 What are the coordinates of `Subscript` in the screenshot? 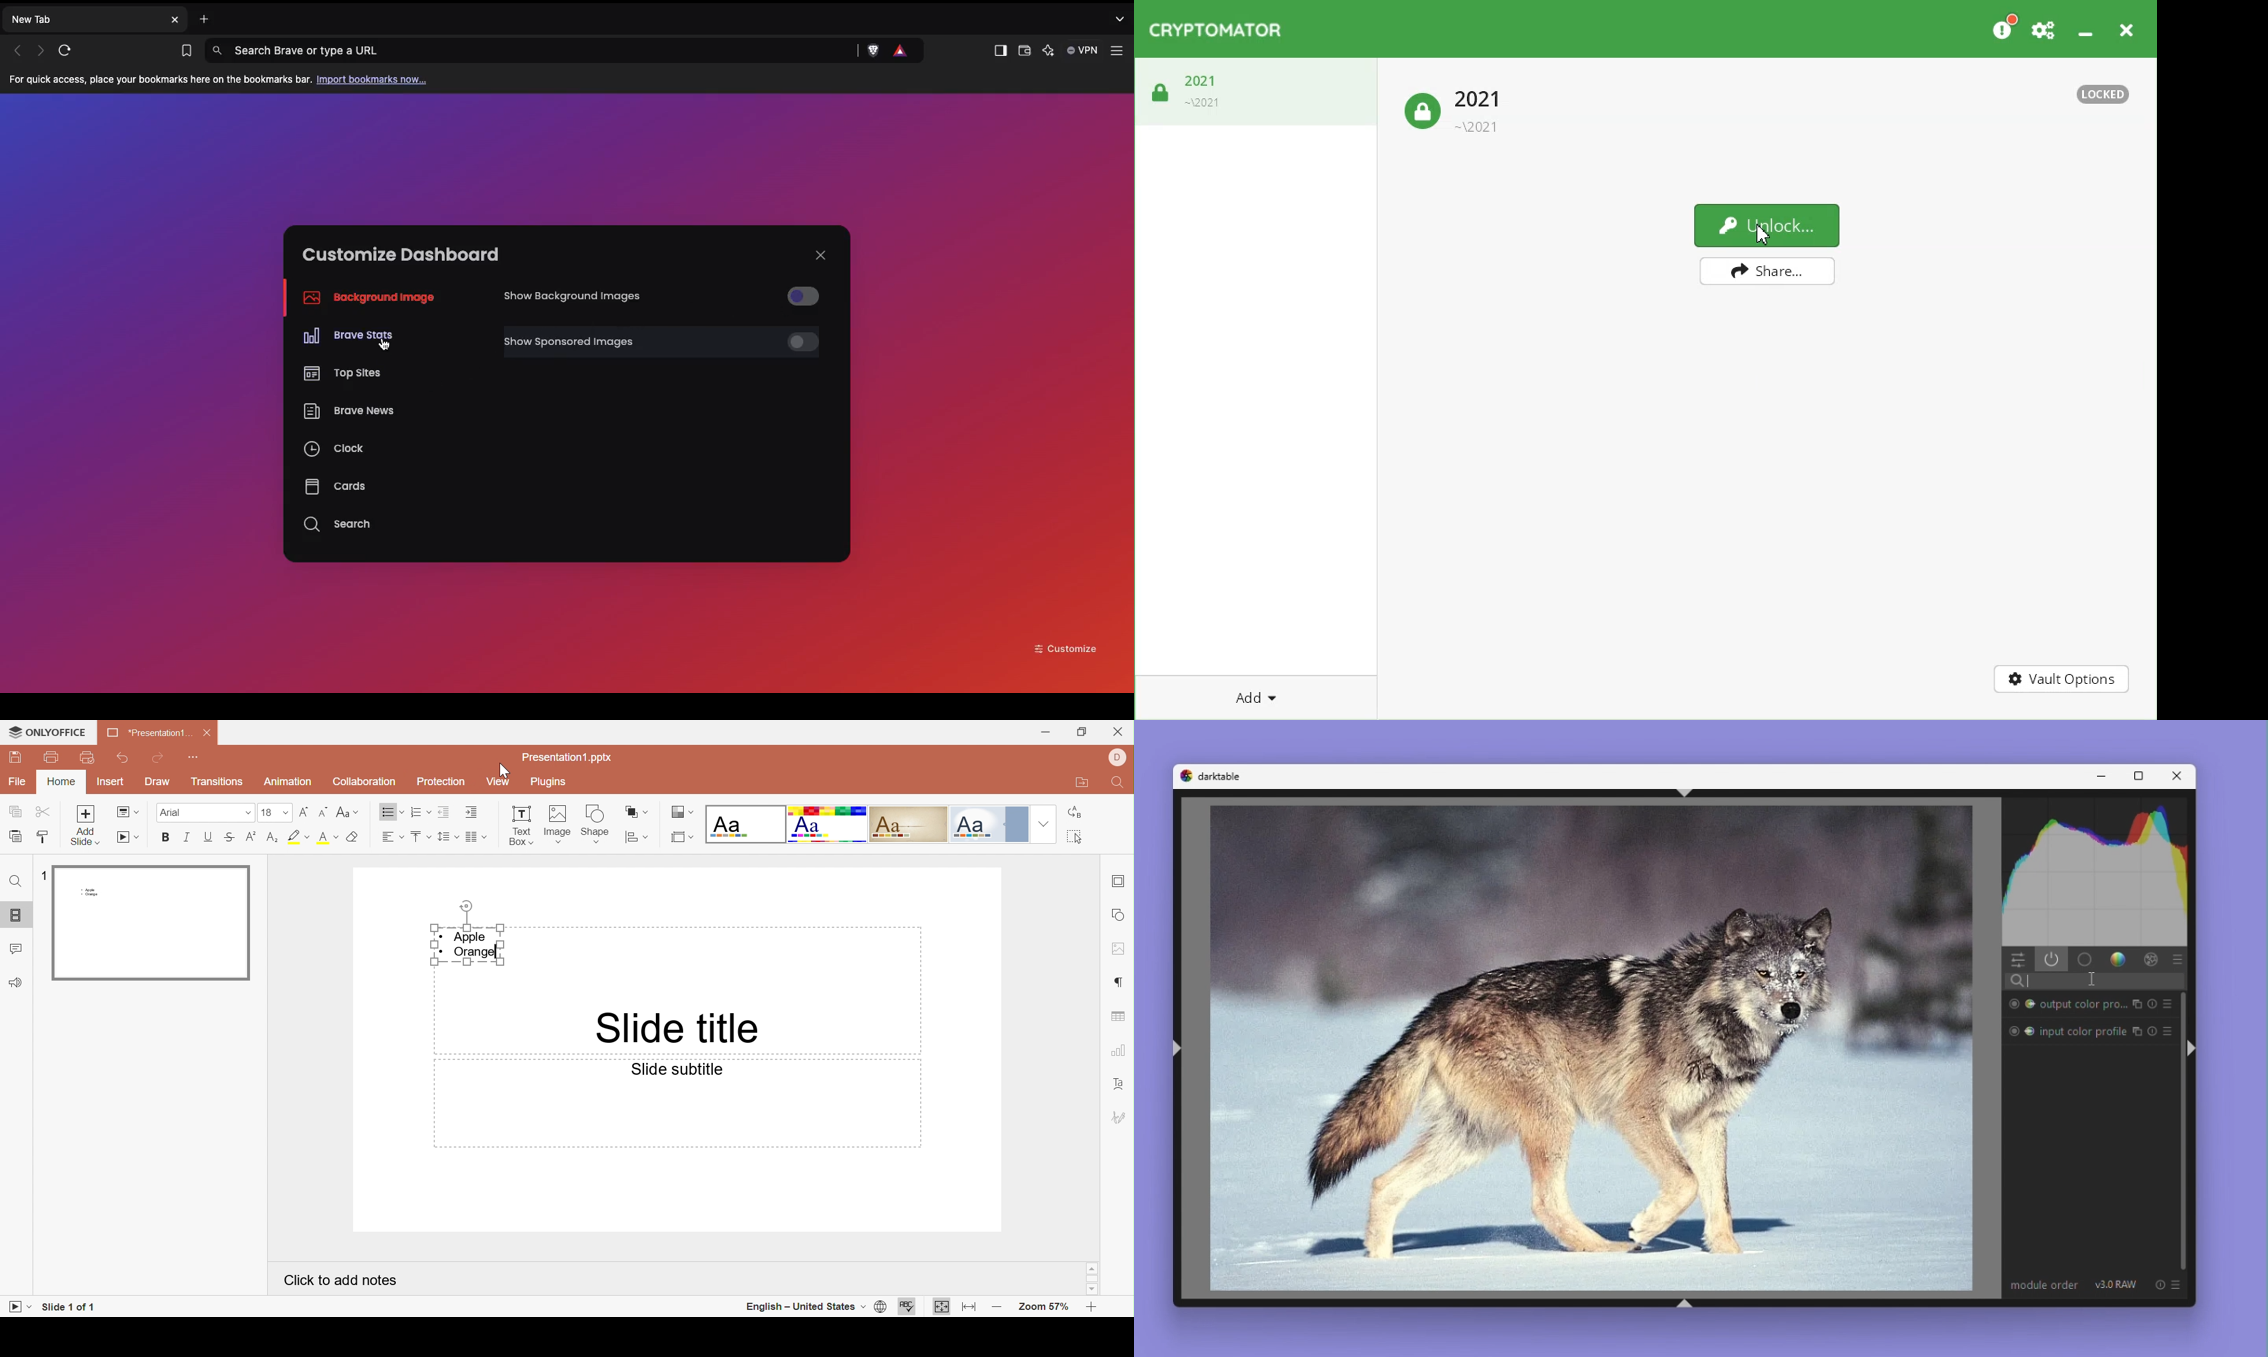 It's located at (251, 838).